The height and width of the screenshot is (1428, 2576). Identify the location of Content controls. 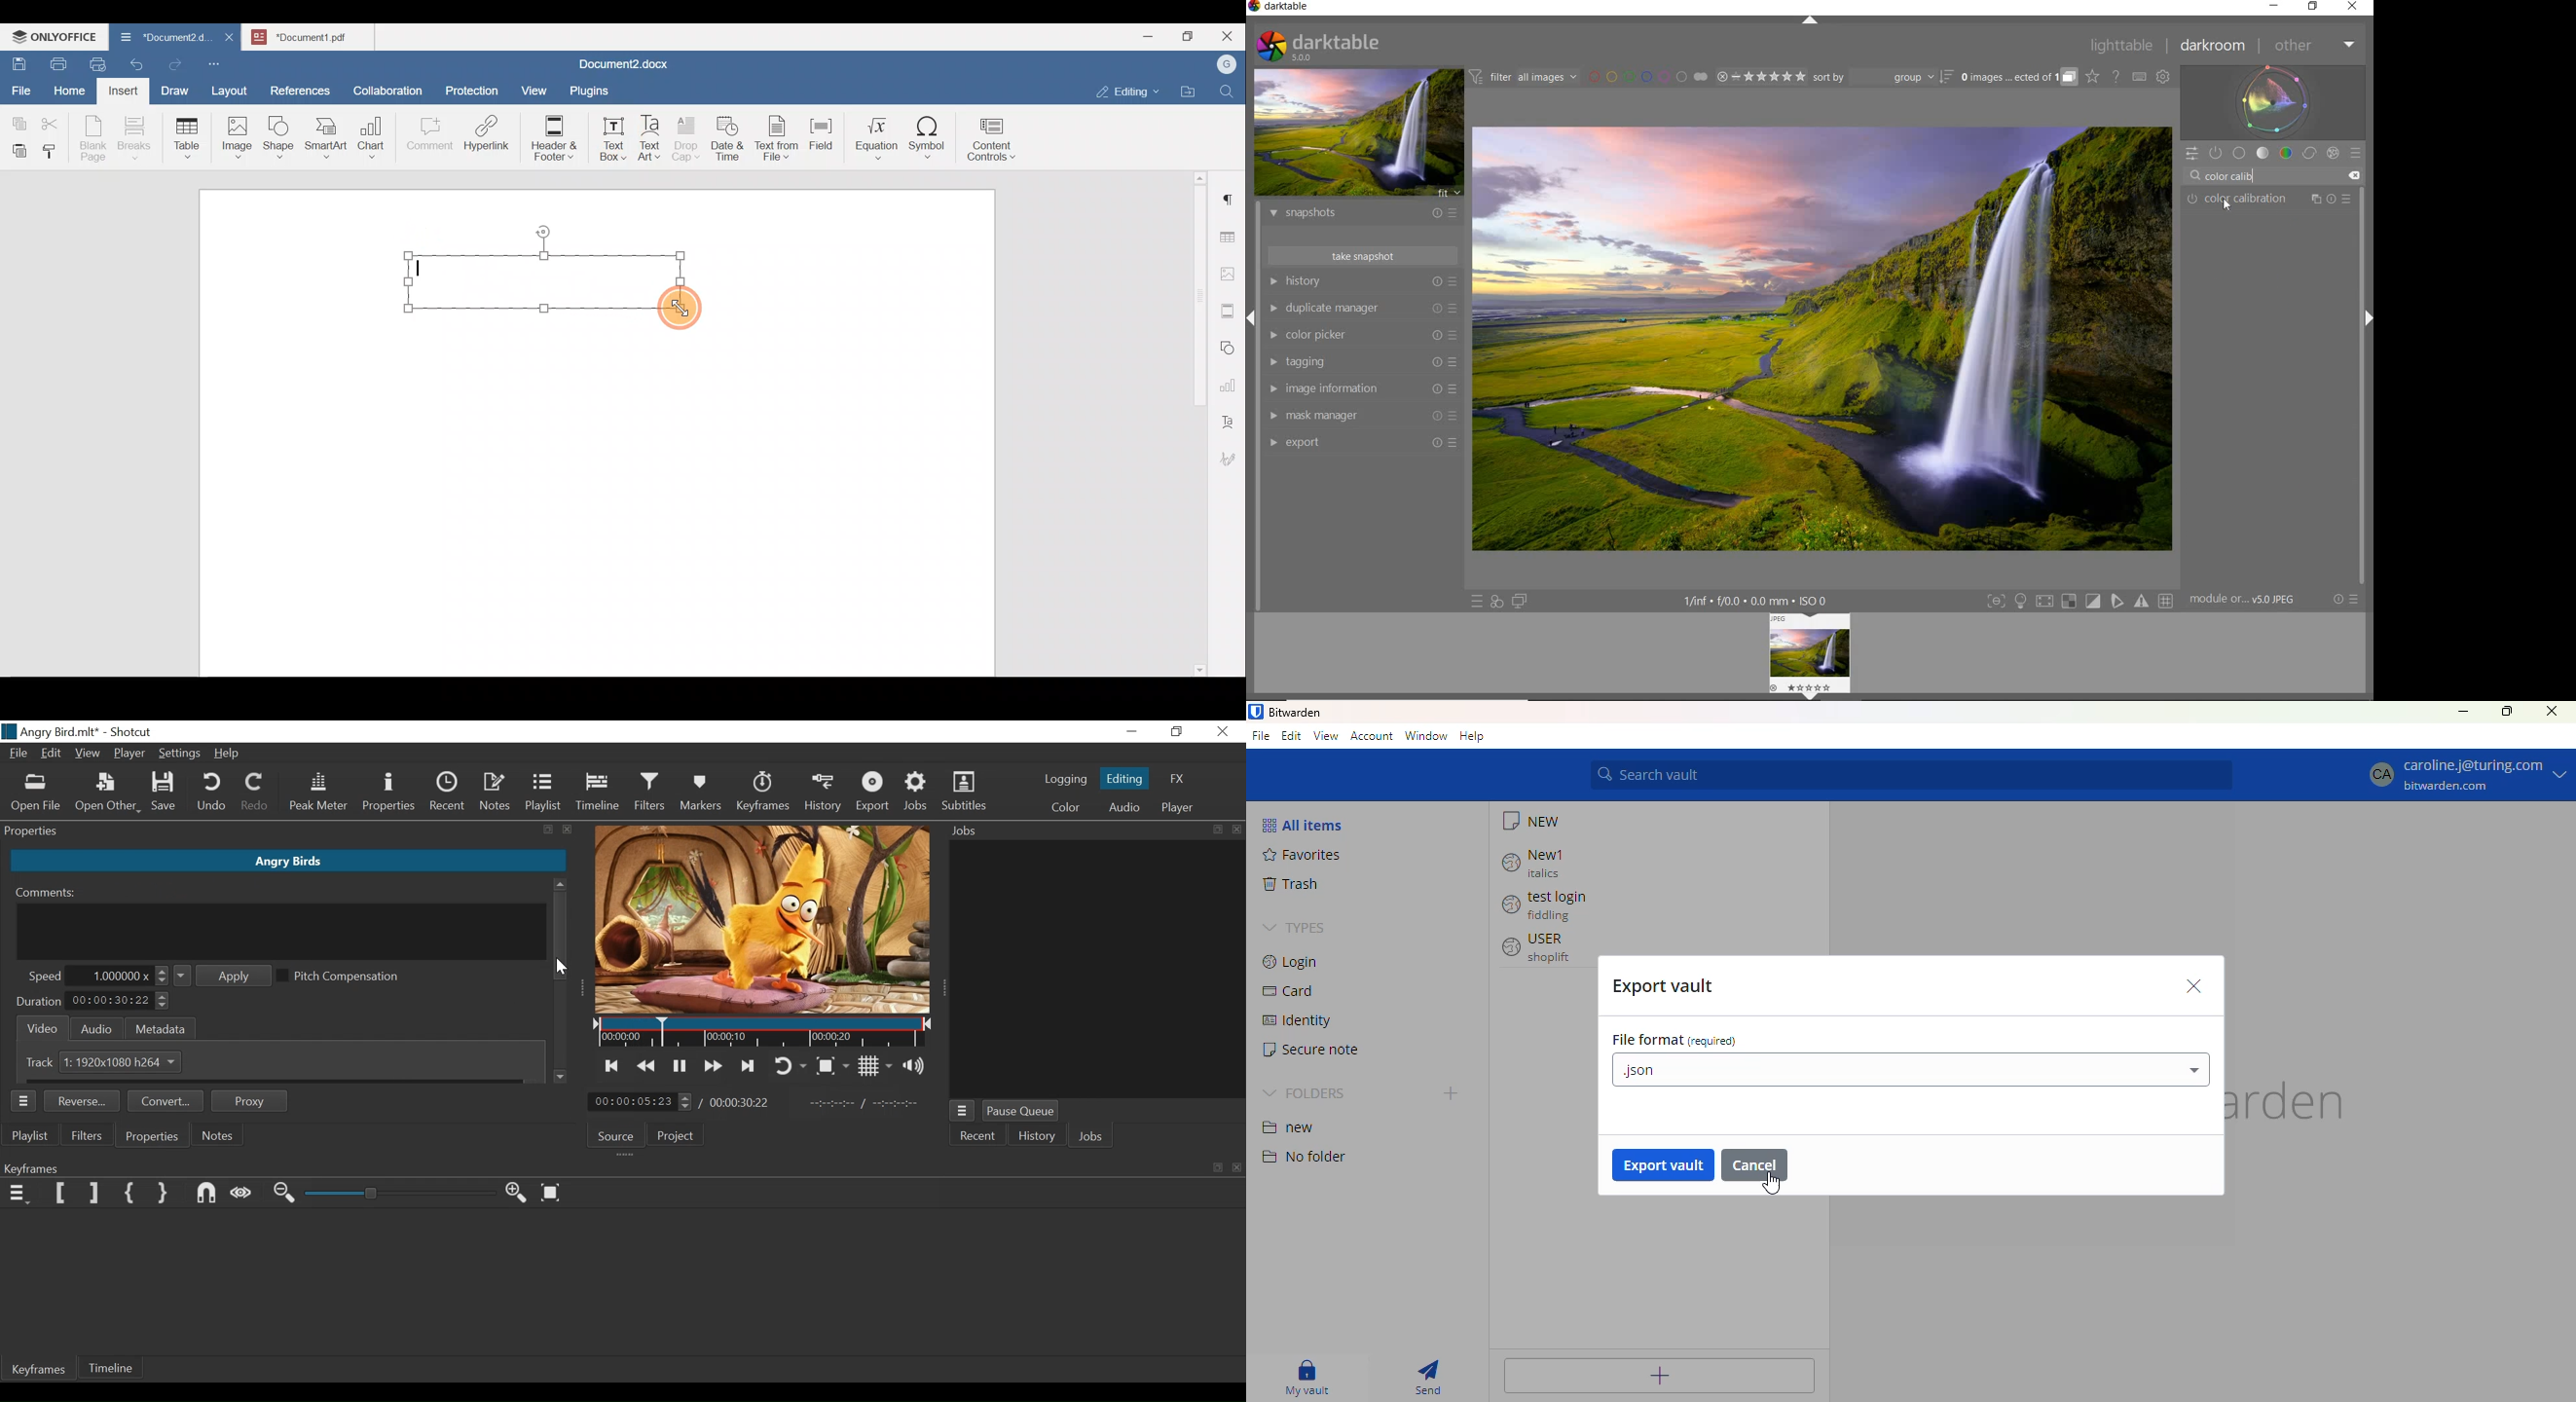
(994, 143).